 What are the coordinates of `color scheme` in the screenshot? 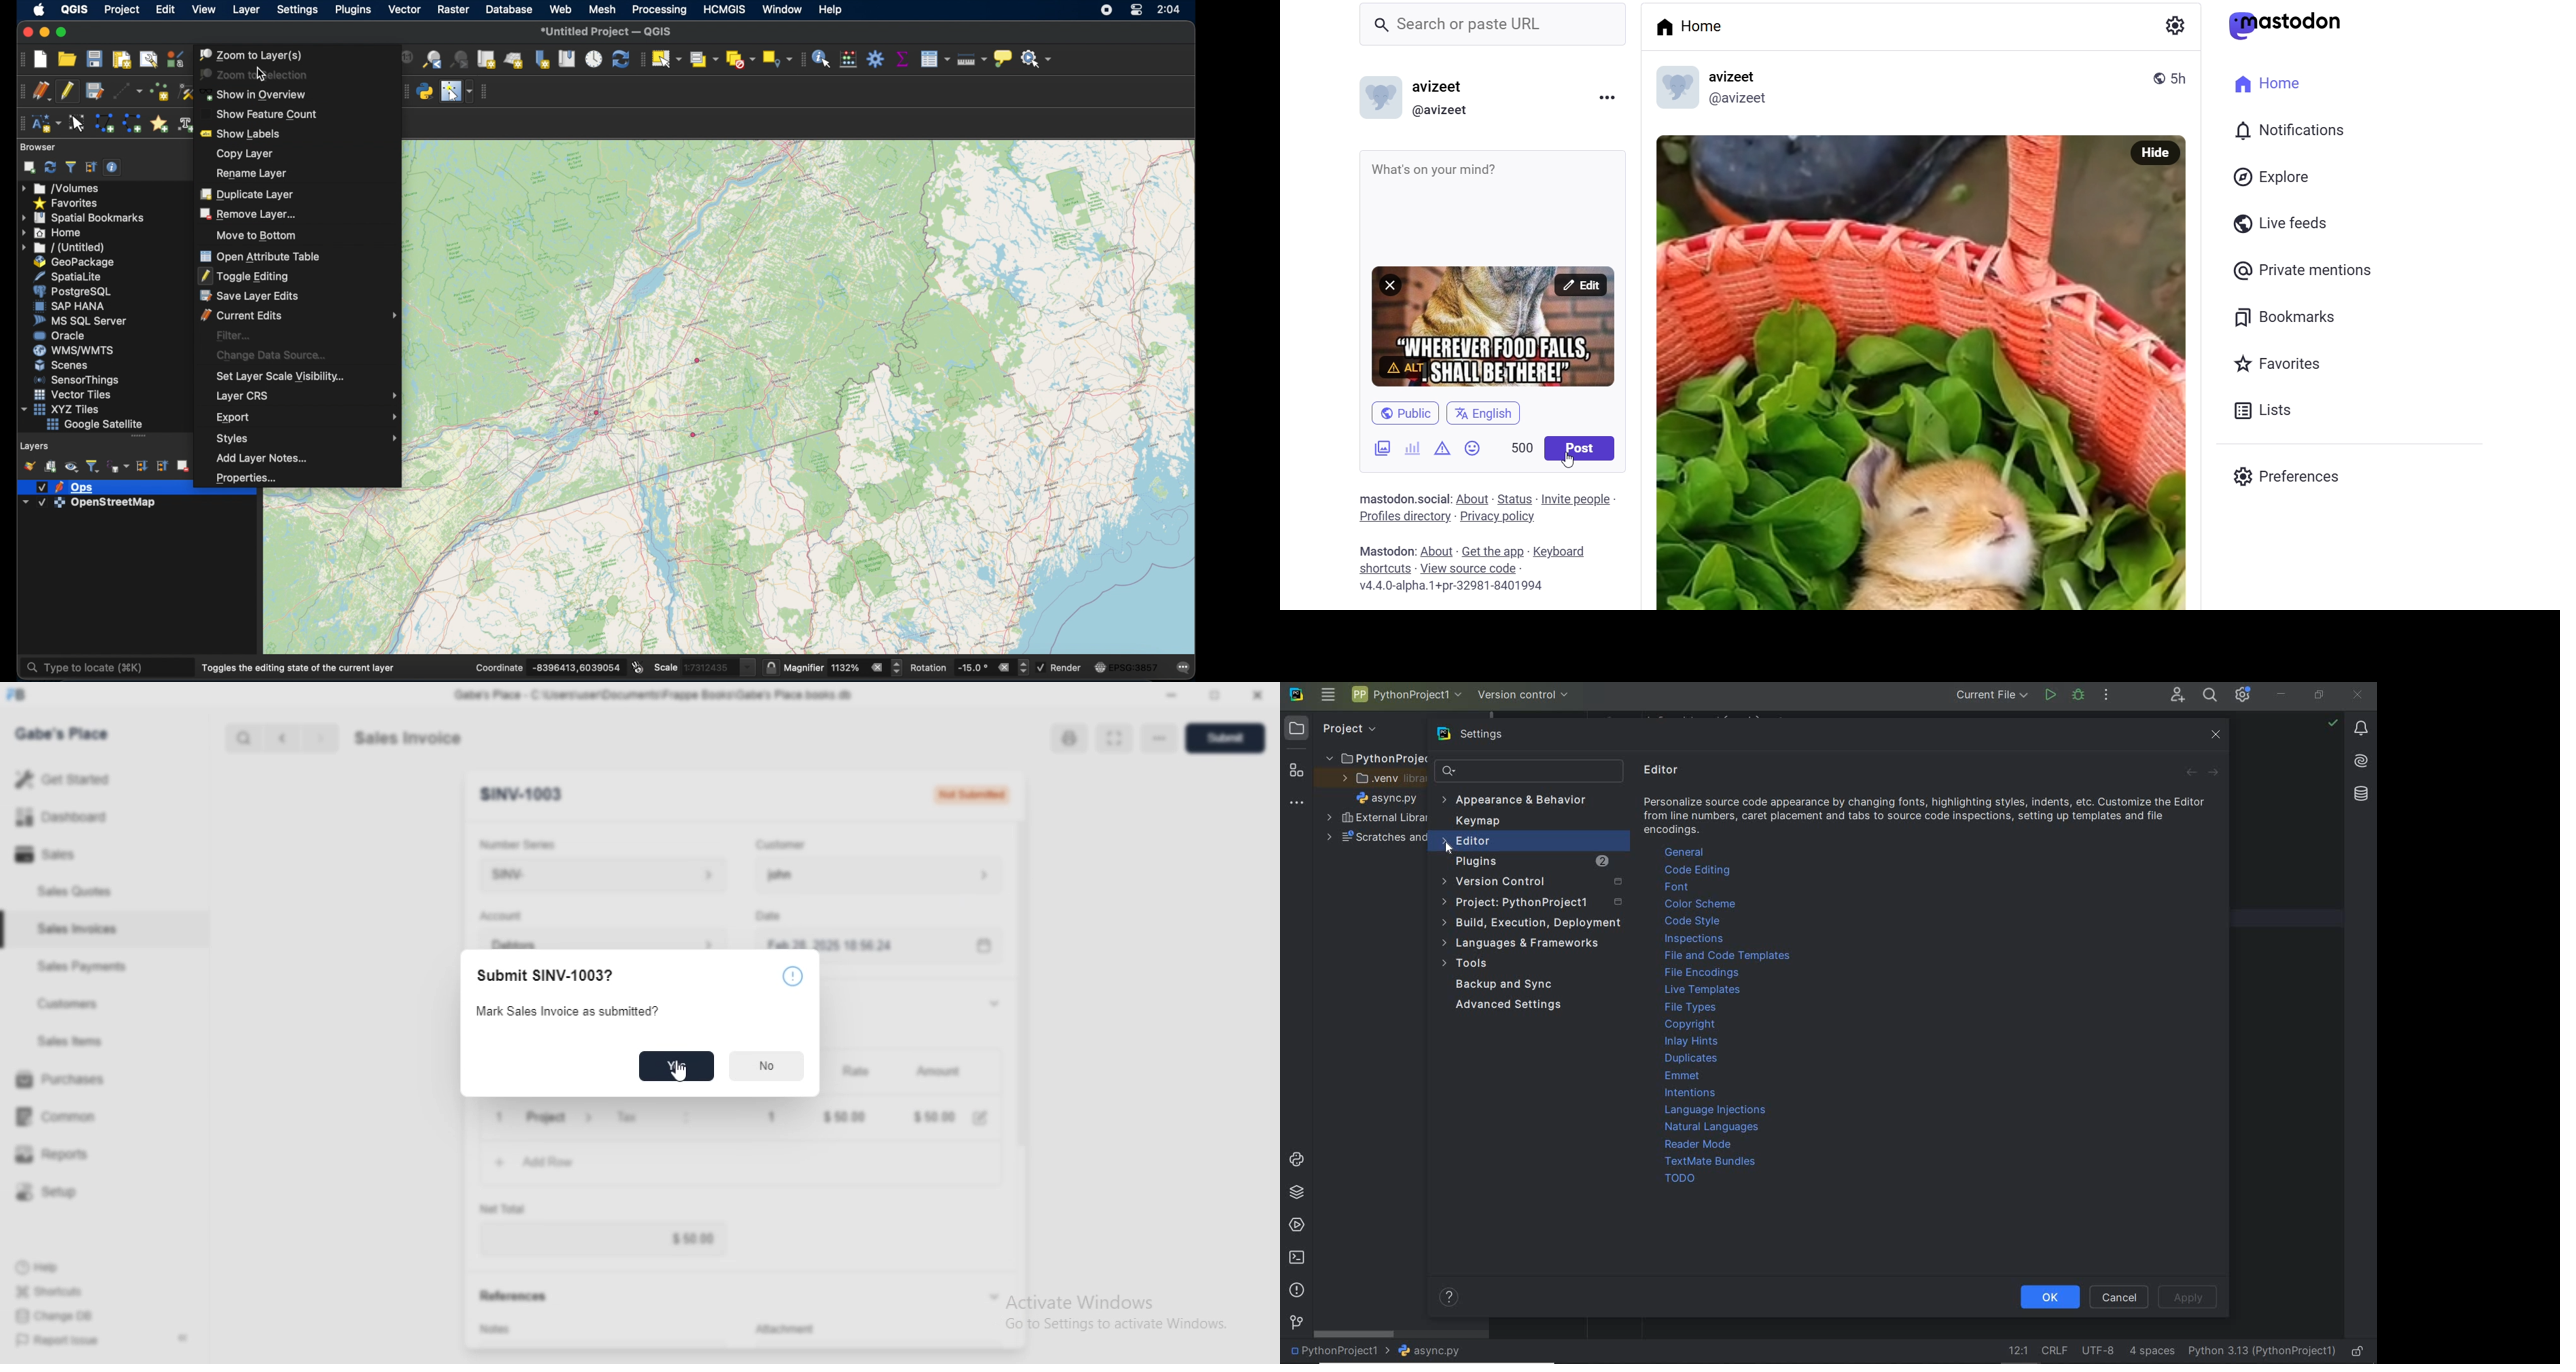 It's located at (1703, 904).